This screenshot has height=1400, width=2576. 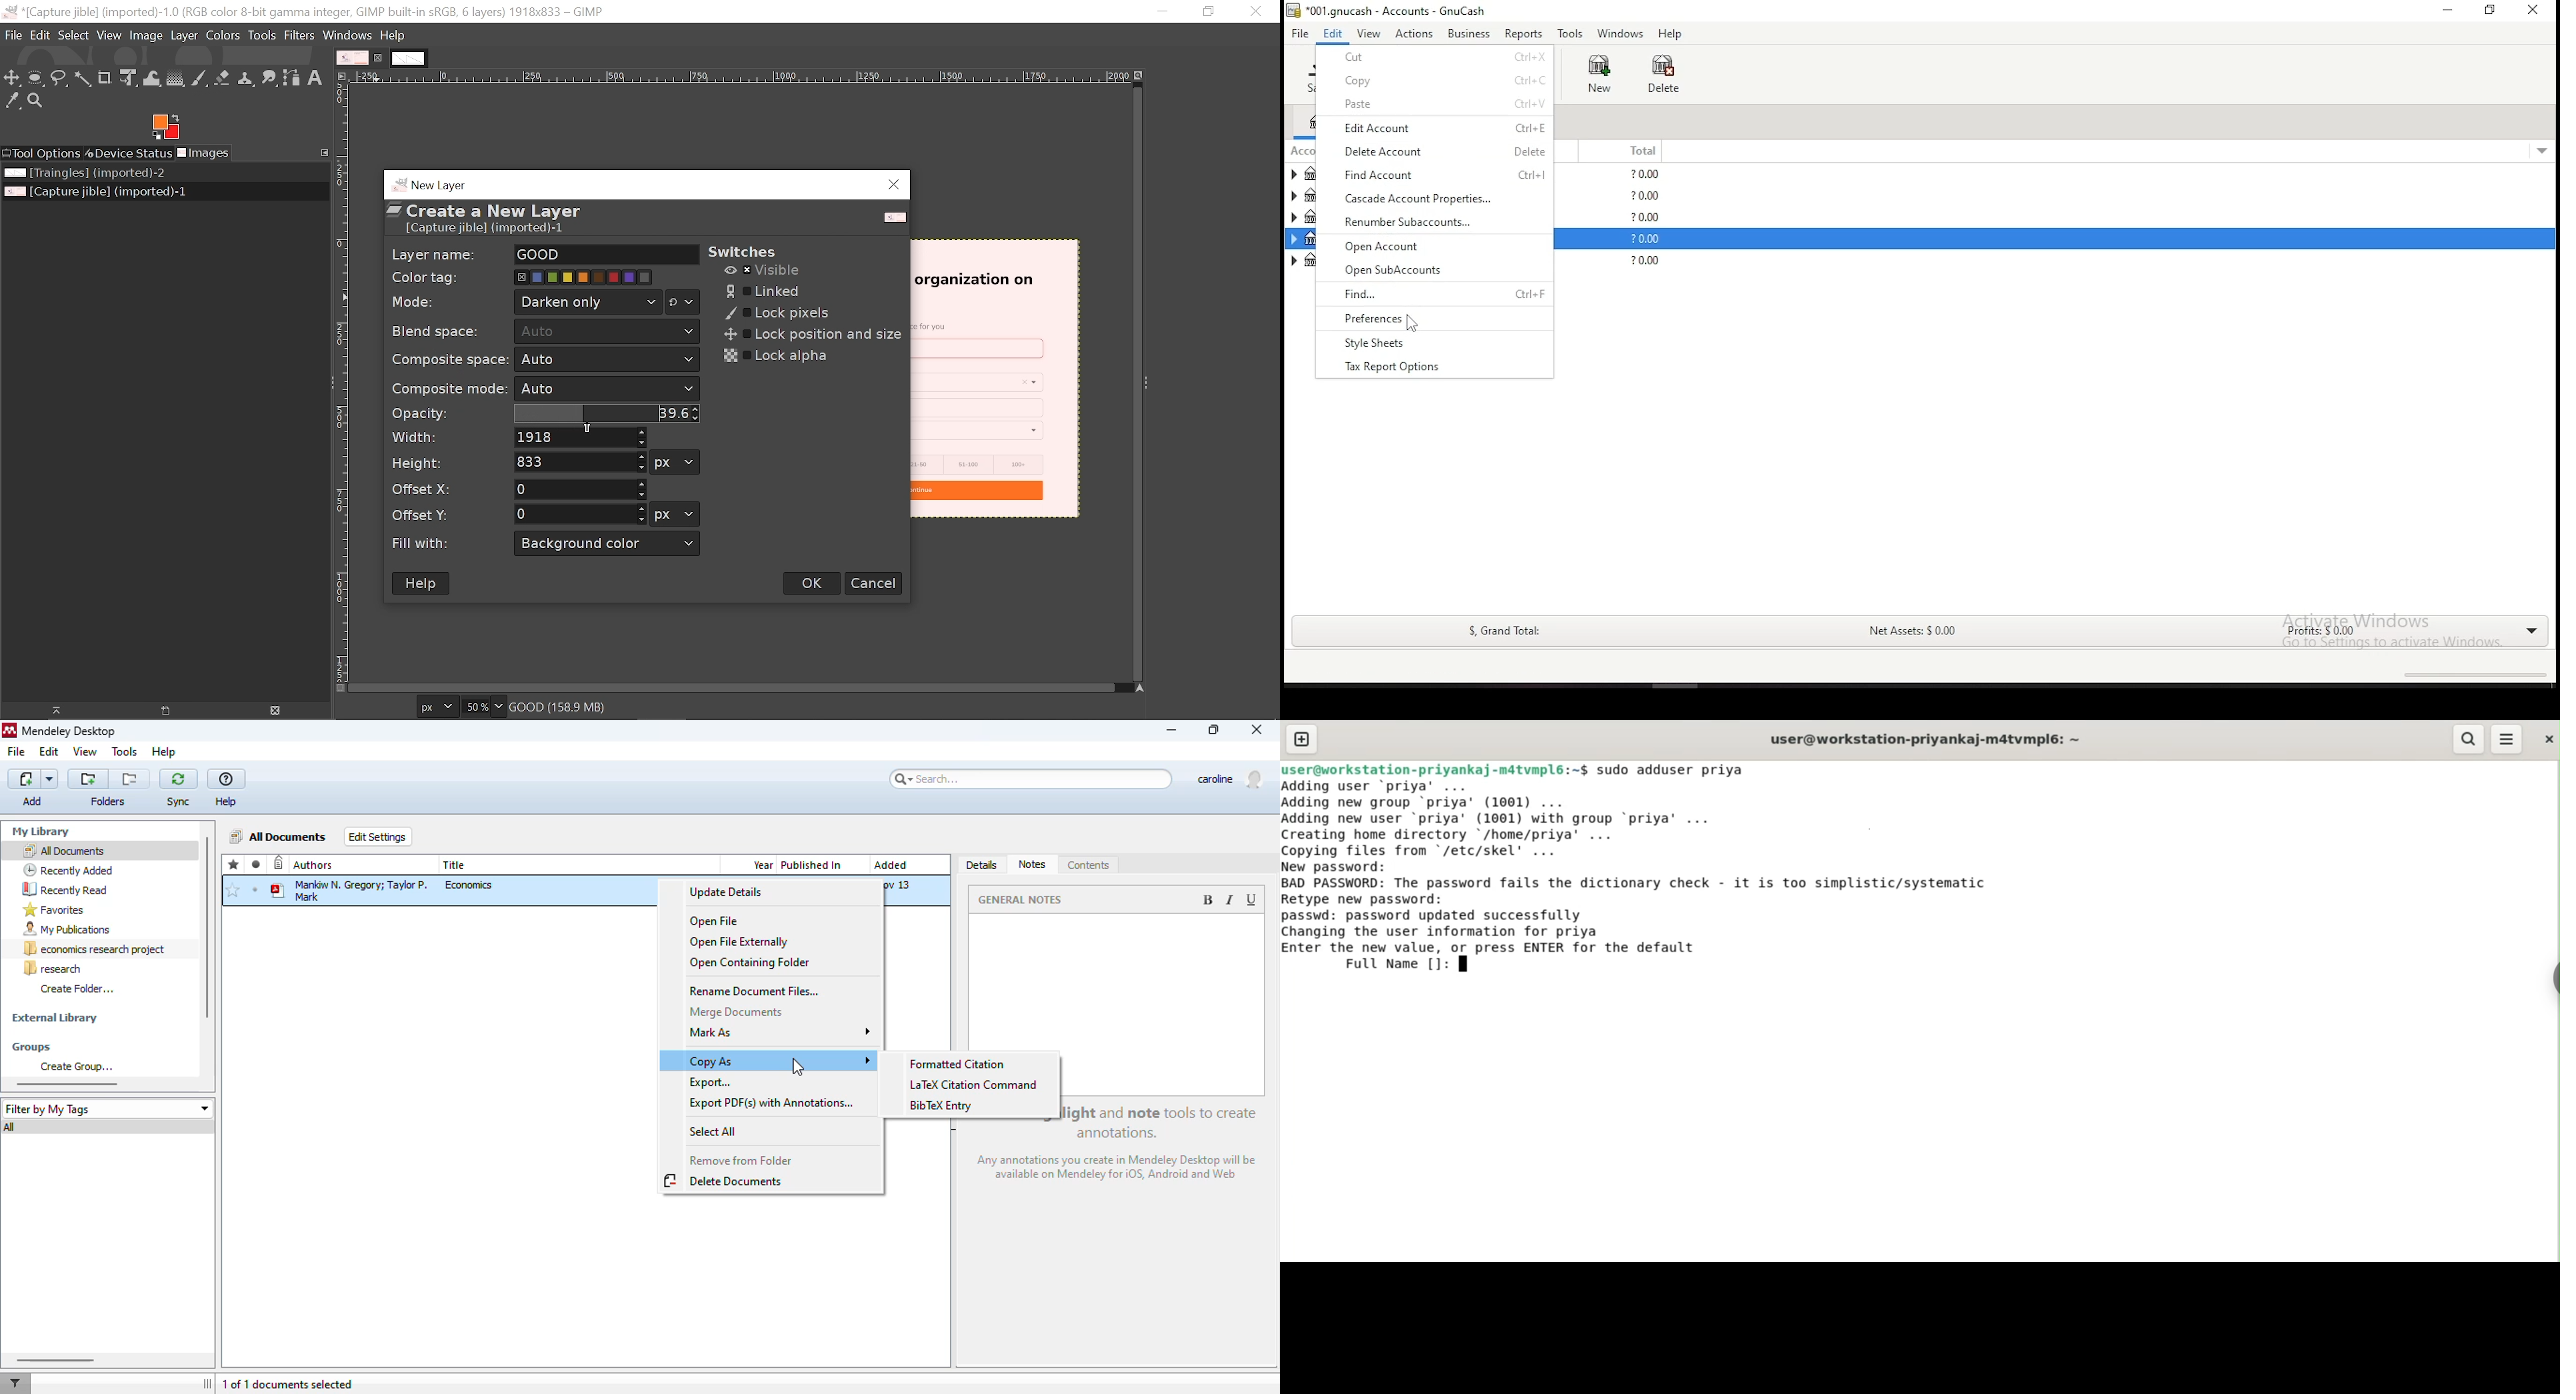 I want to click on use the highlight and note tool to create annotations., so click(x=1162, y=1122).